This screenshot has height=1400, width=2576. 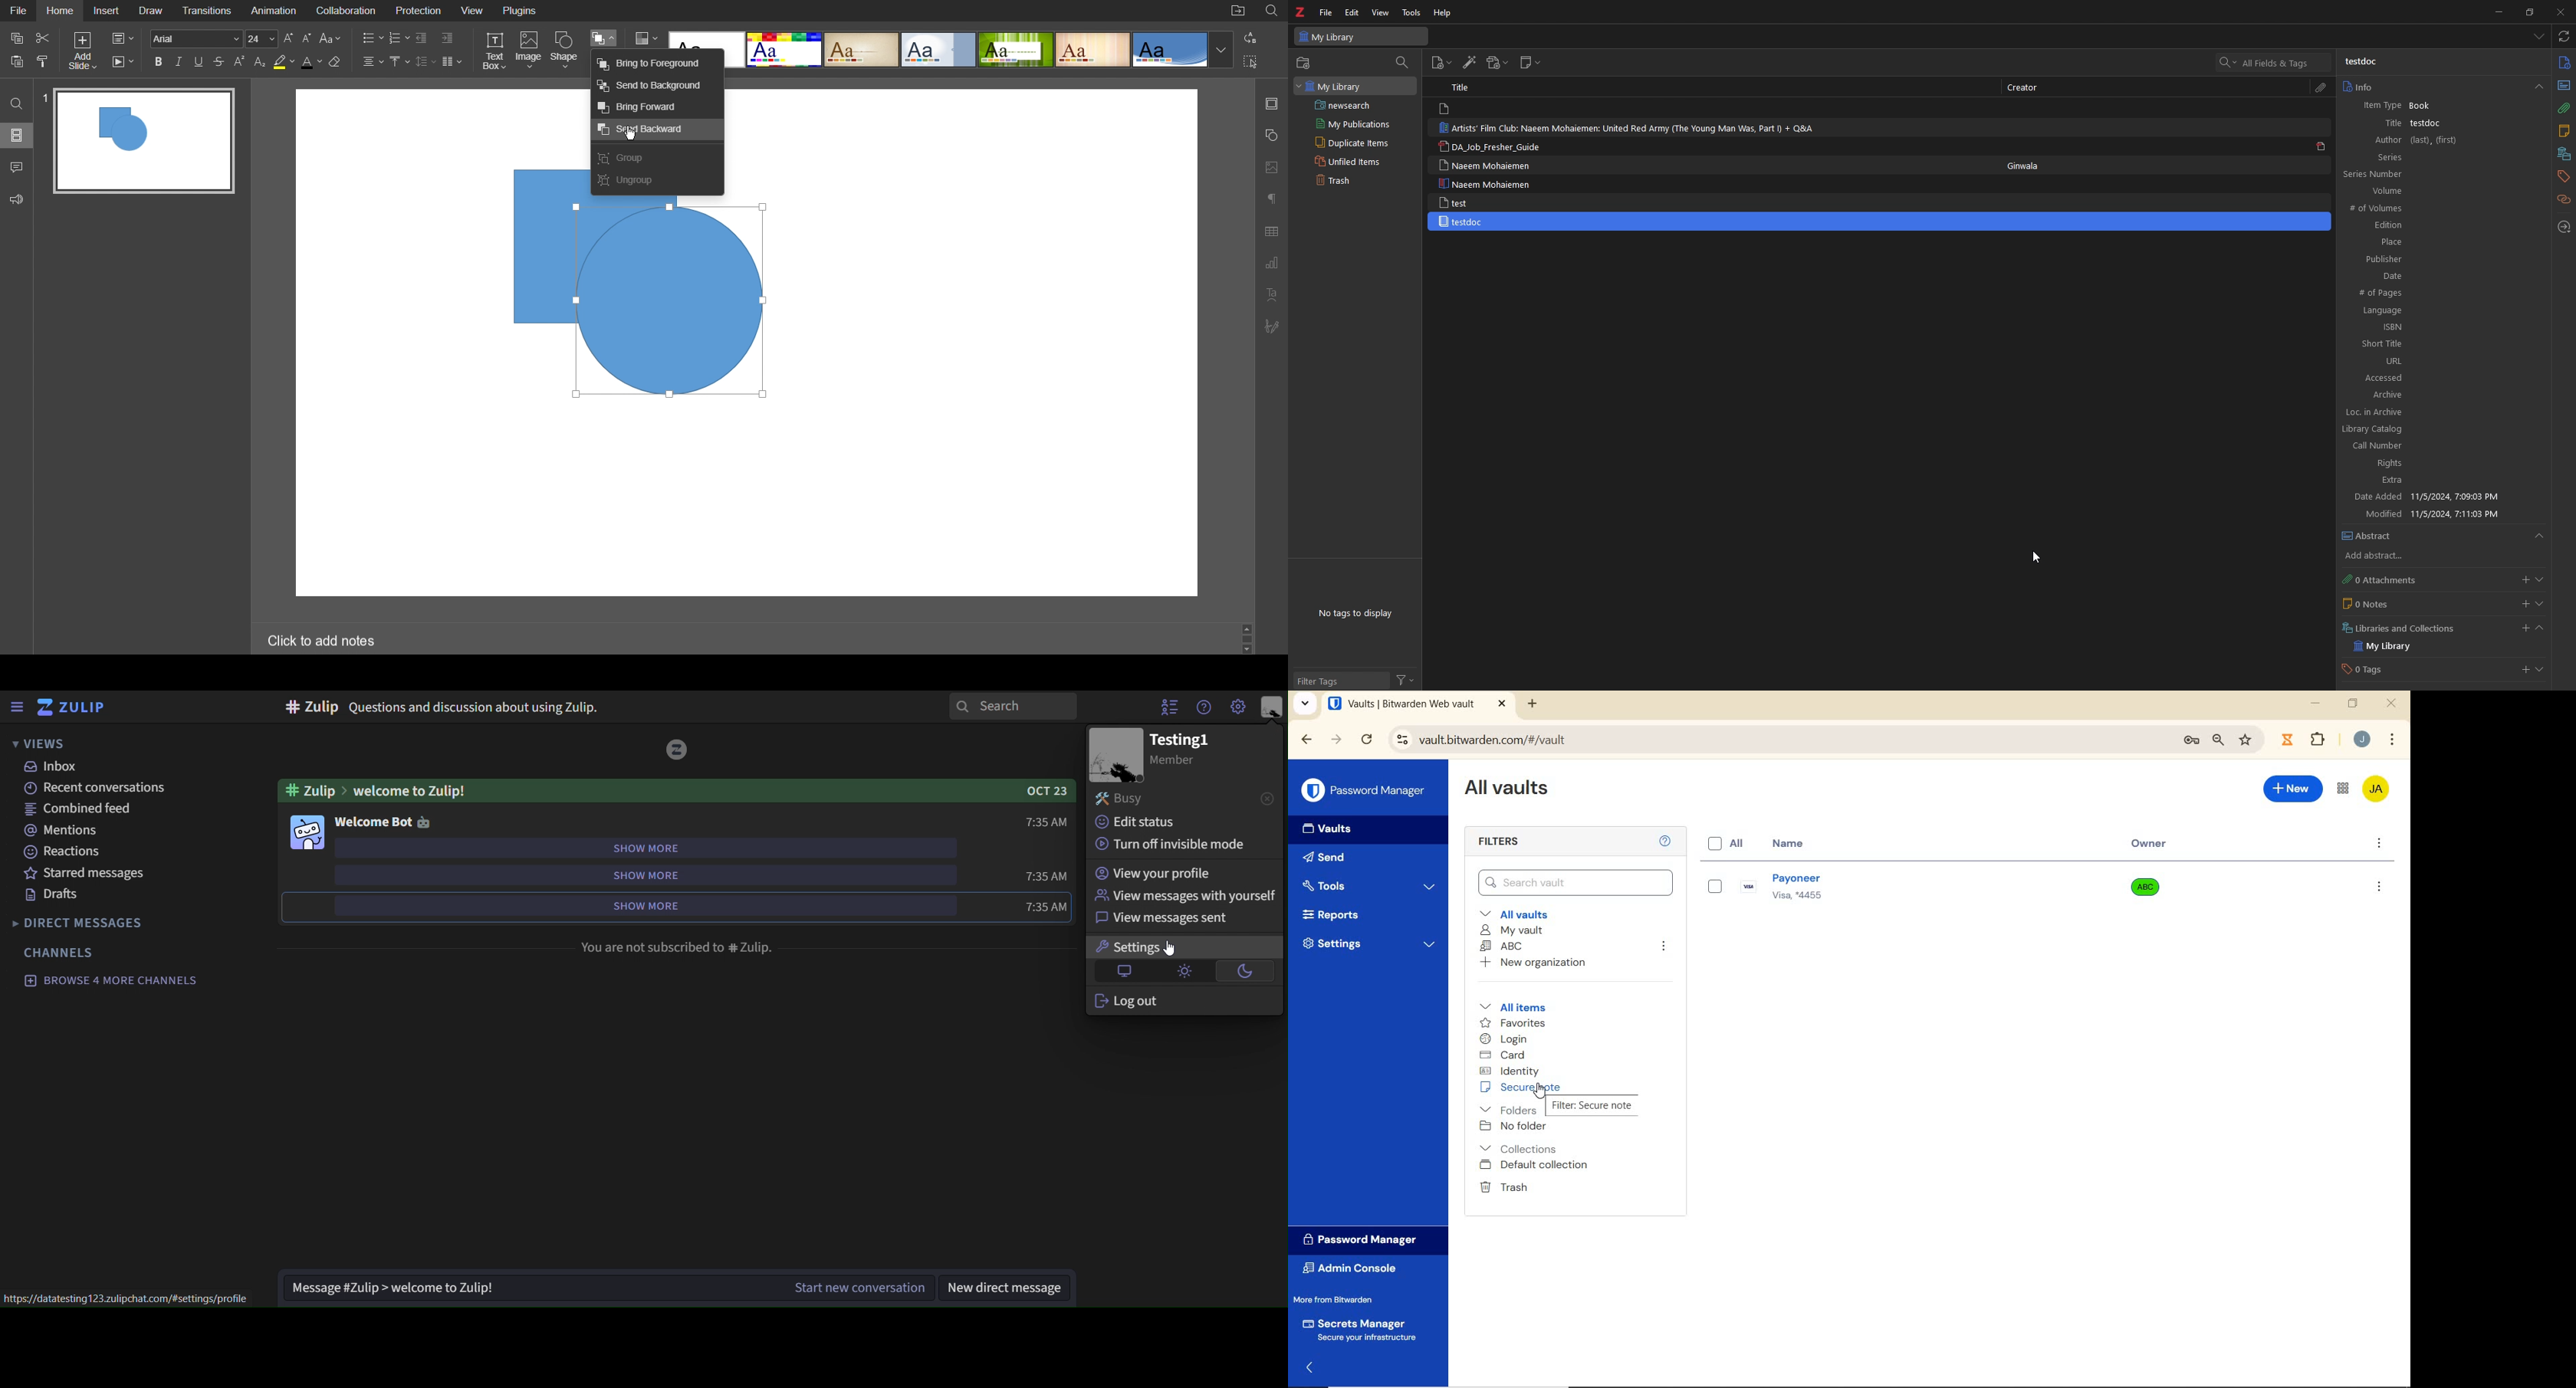 What do you see at coordinates (105, 790) in the screenshot?
I see `recent conversations` at bounding box center [105, 790].